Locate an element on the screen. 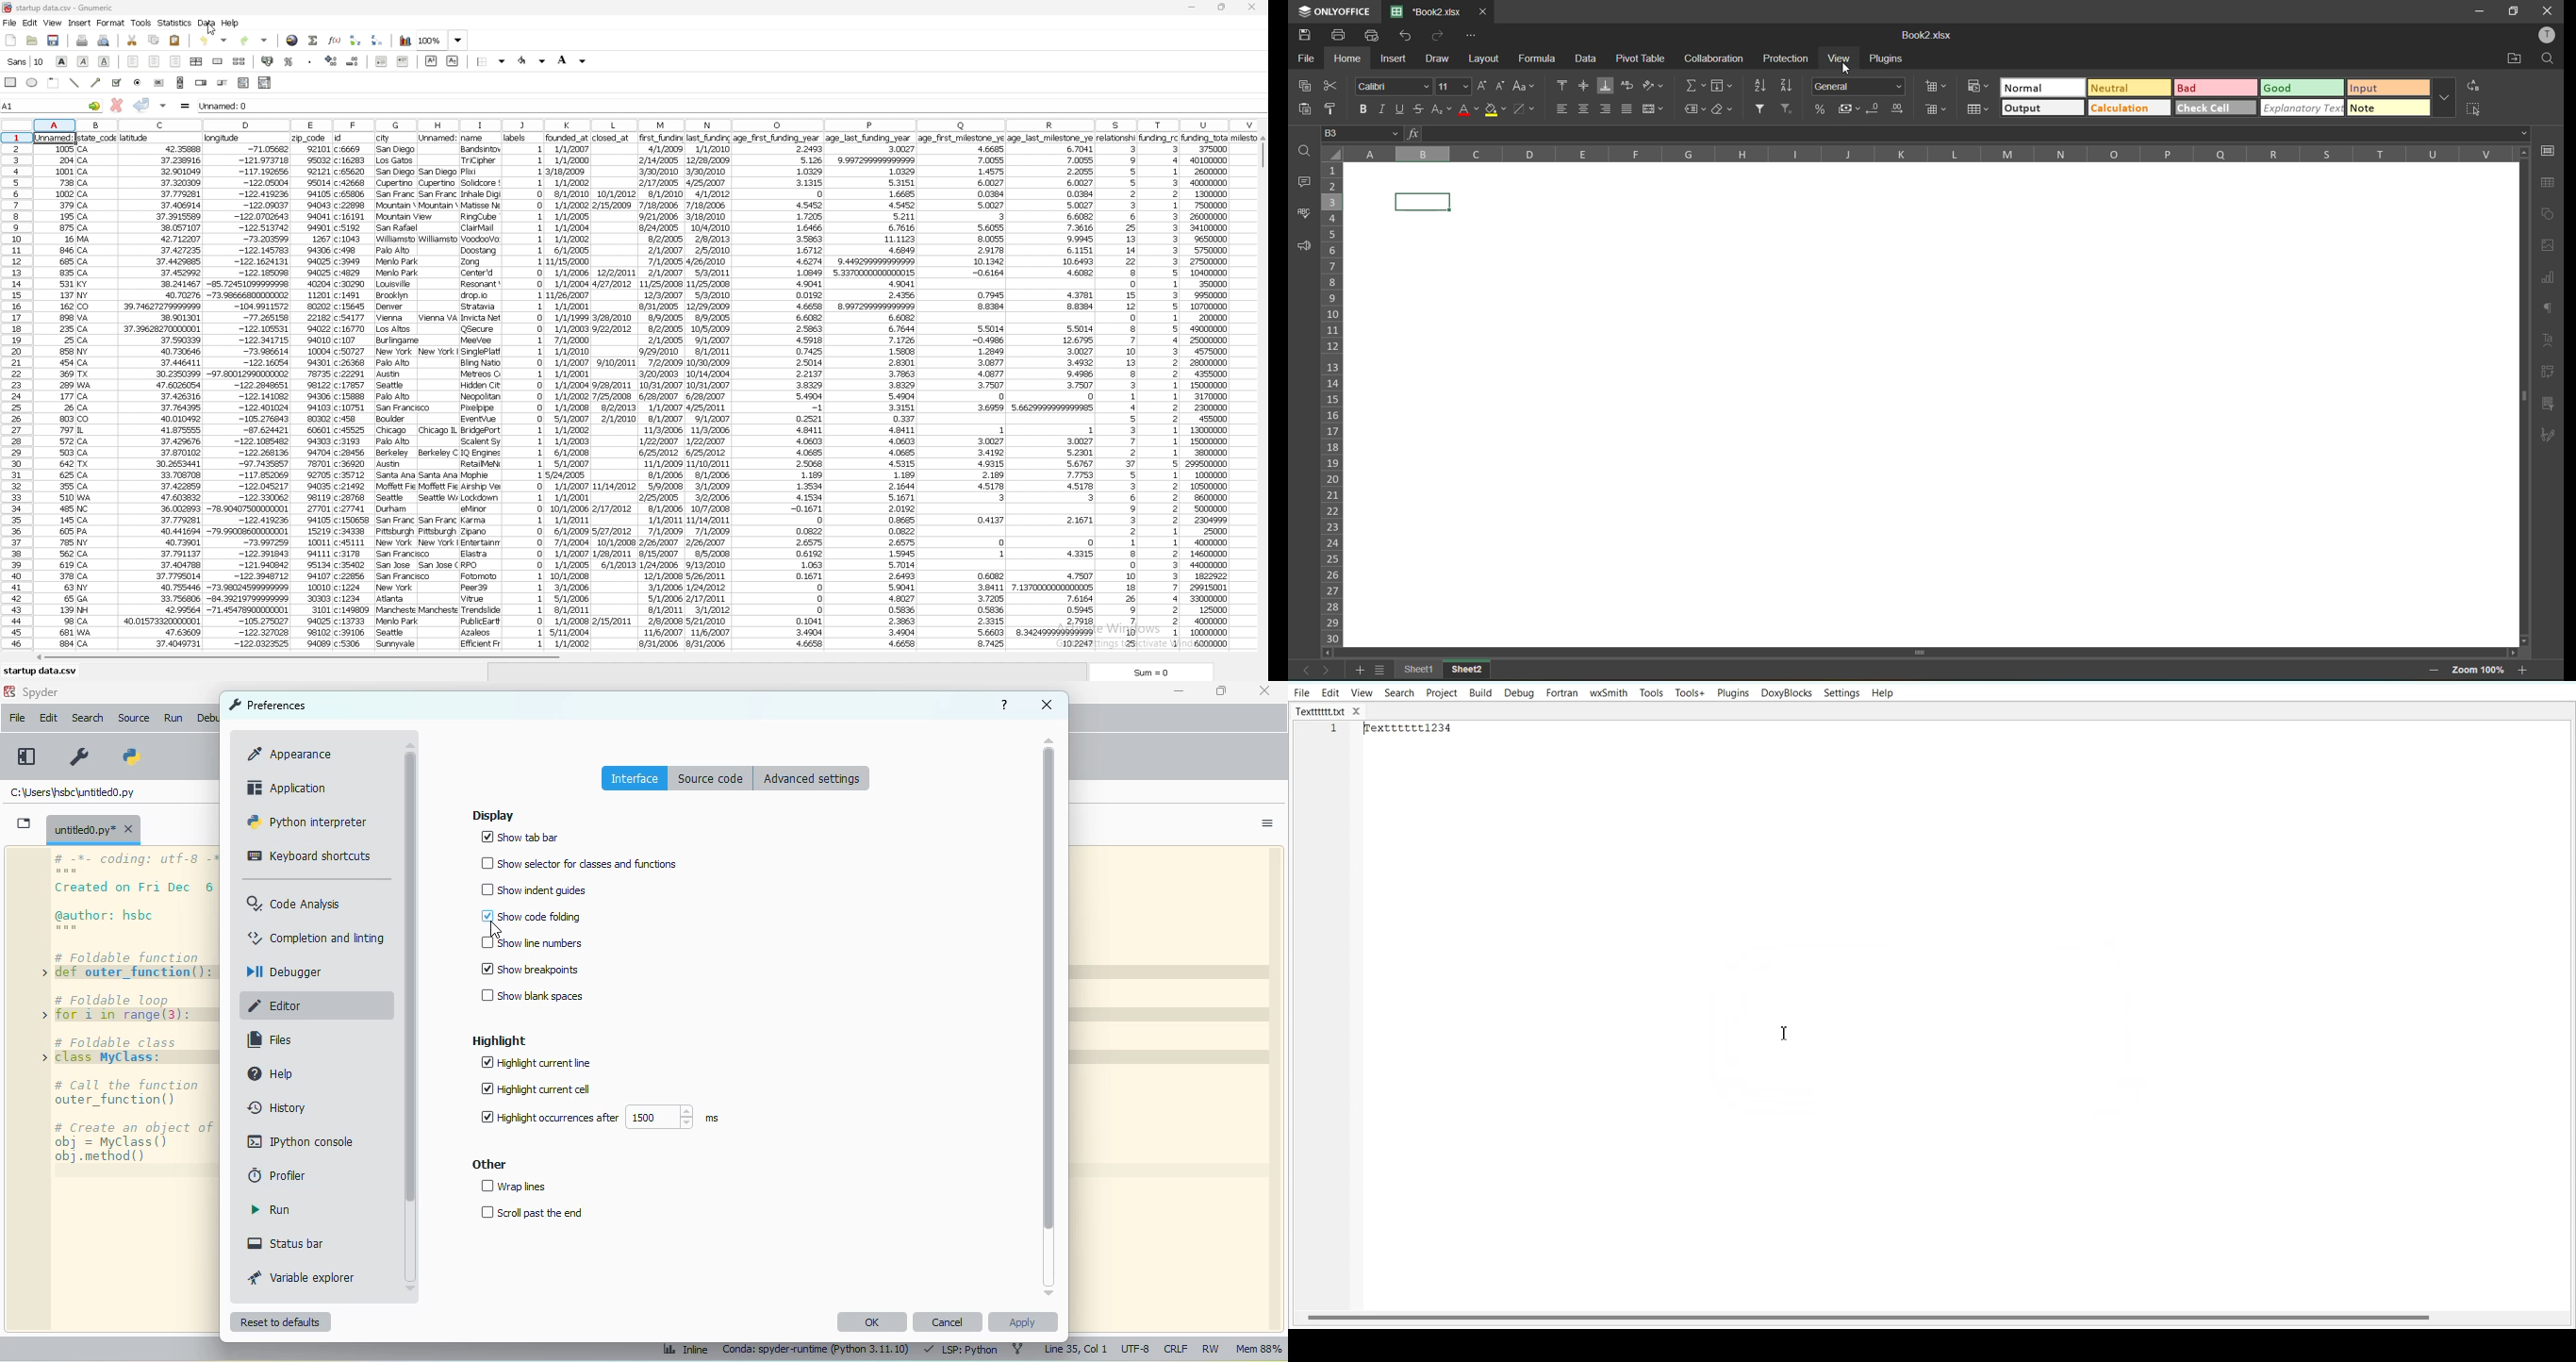 The height and width of the screenshot is (1372, 2576). B3 is located at coordinates (1363, 133).